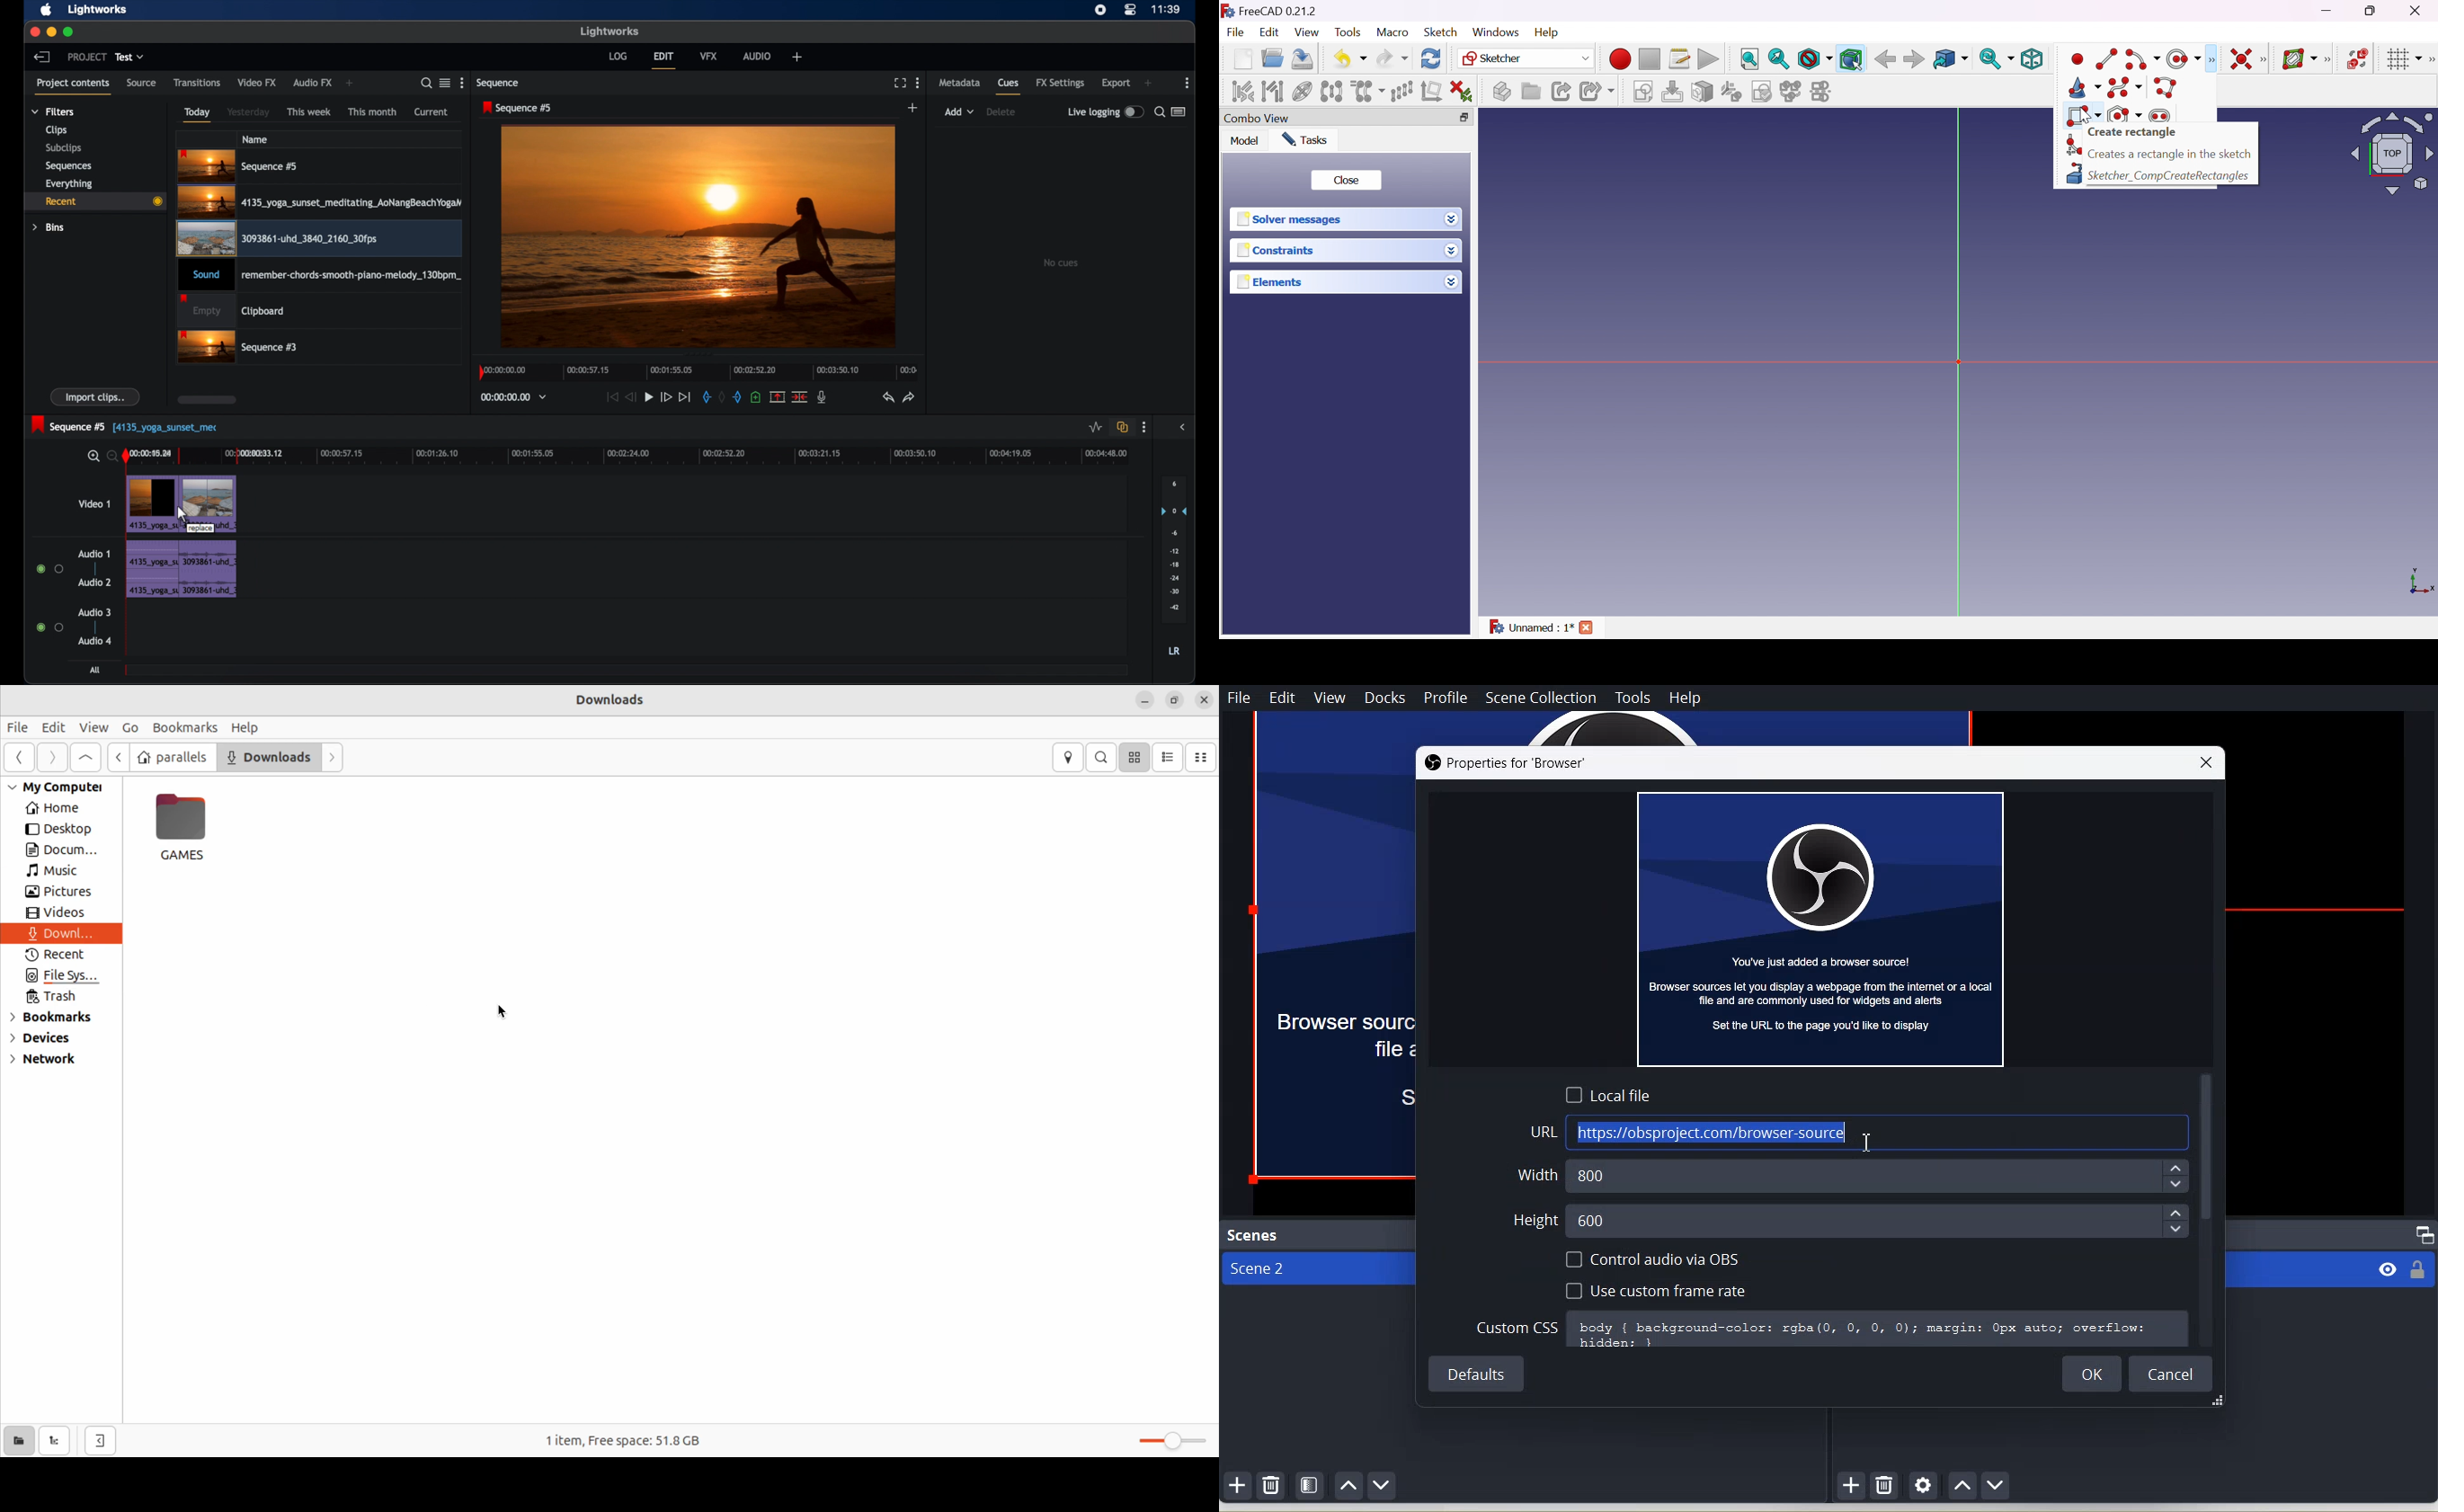 This screenshot has width=2464, height=1512. What do you see at coordinates (1392, 34) in the screenshot?
I see `Macro` at bounding box center [1392, 34].